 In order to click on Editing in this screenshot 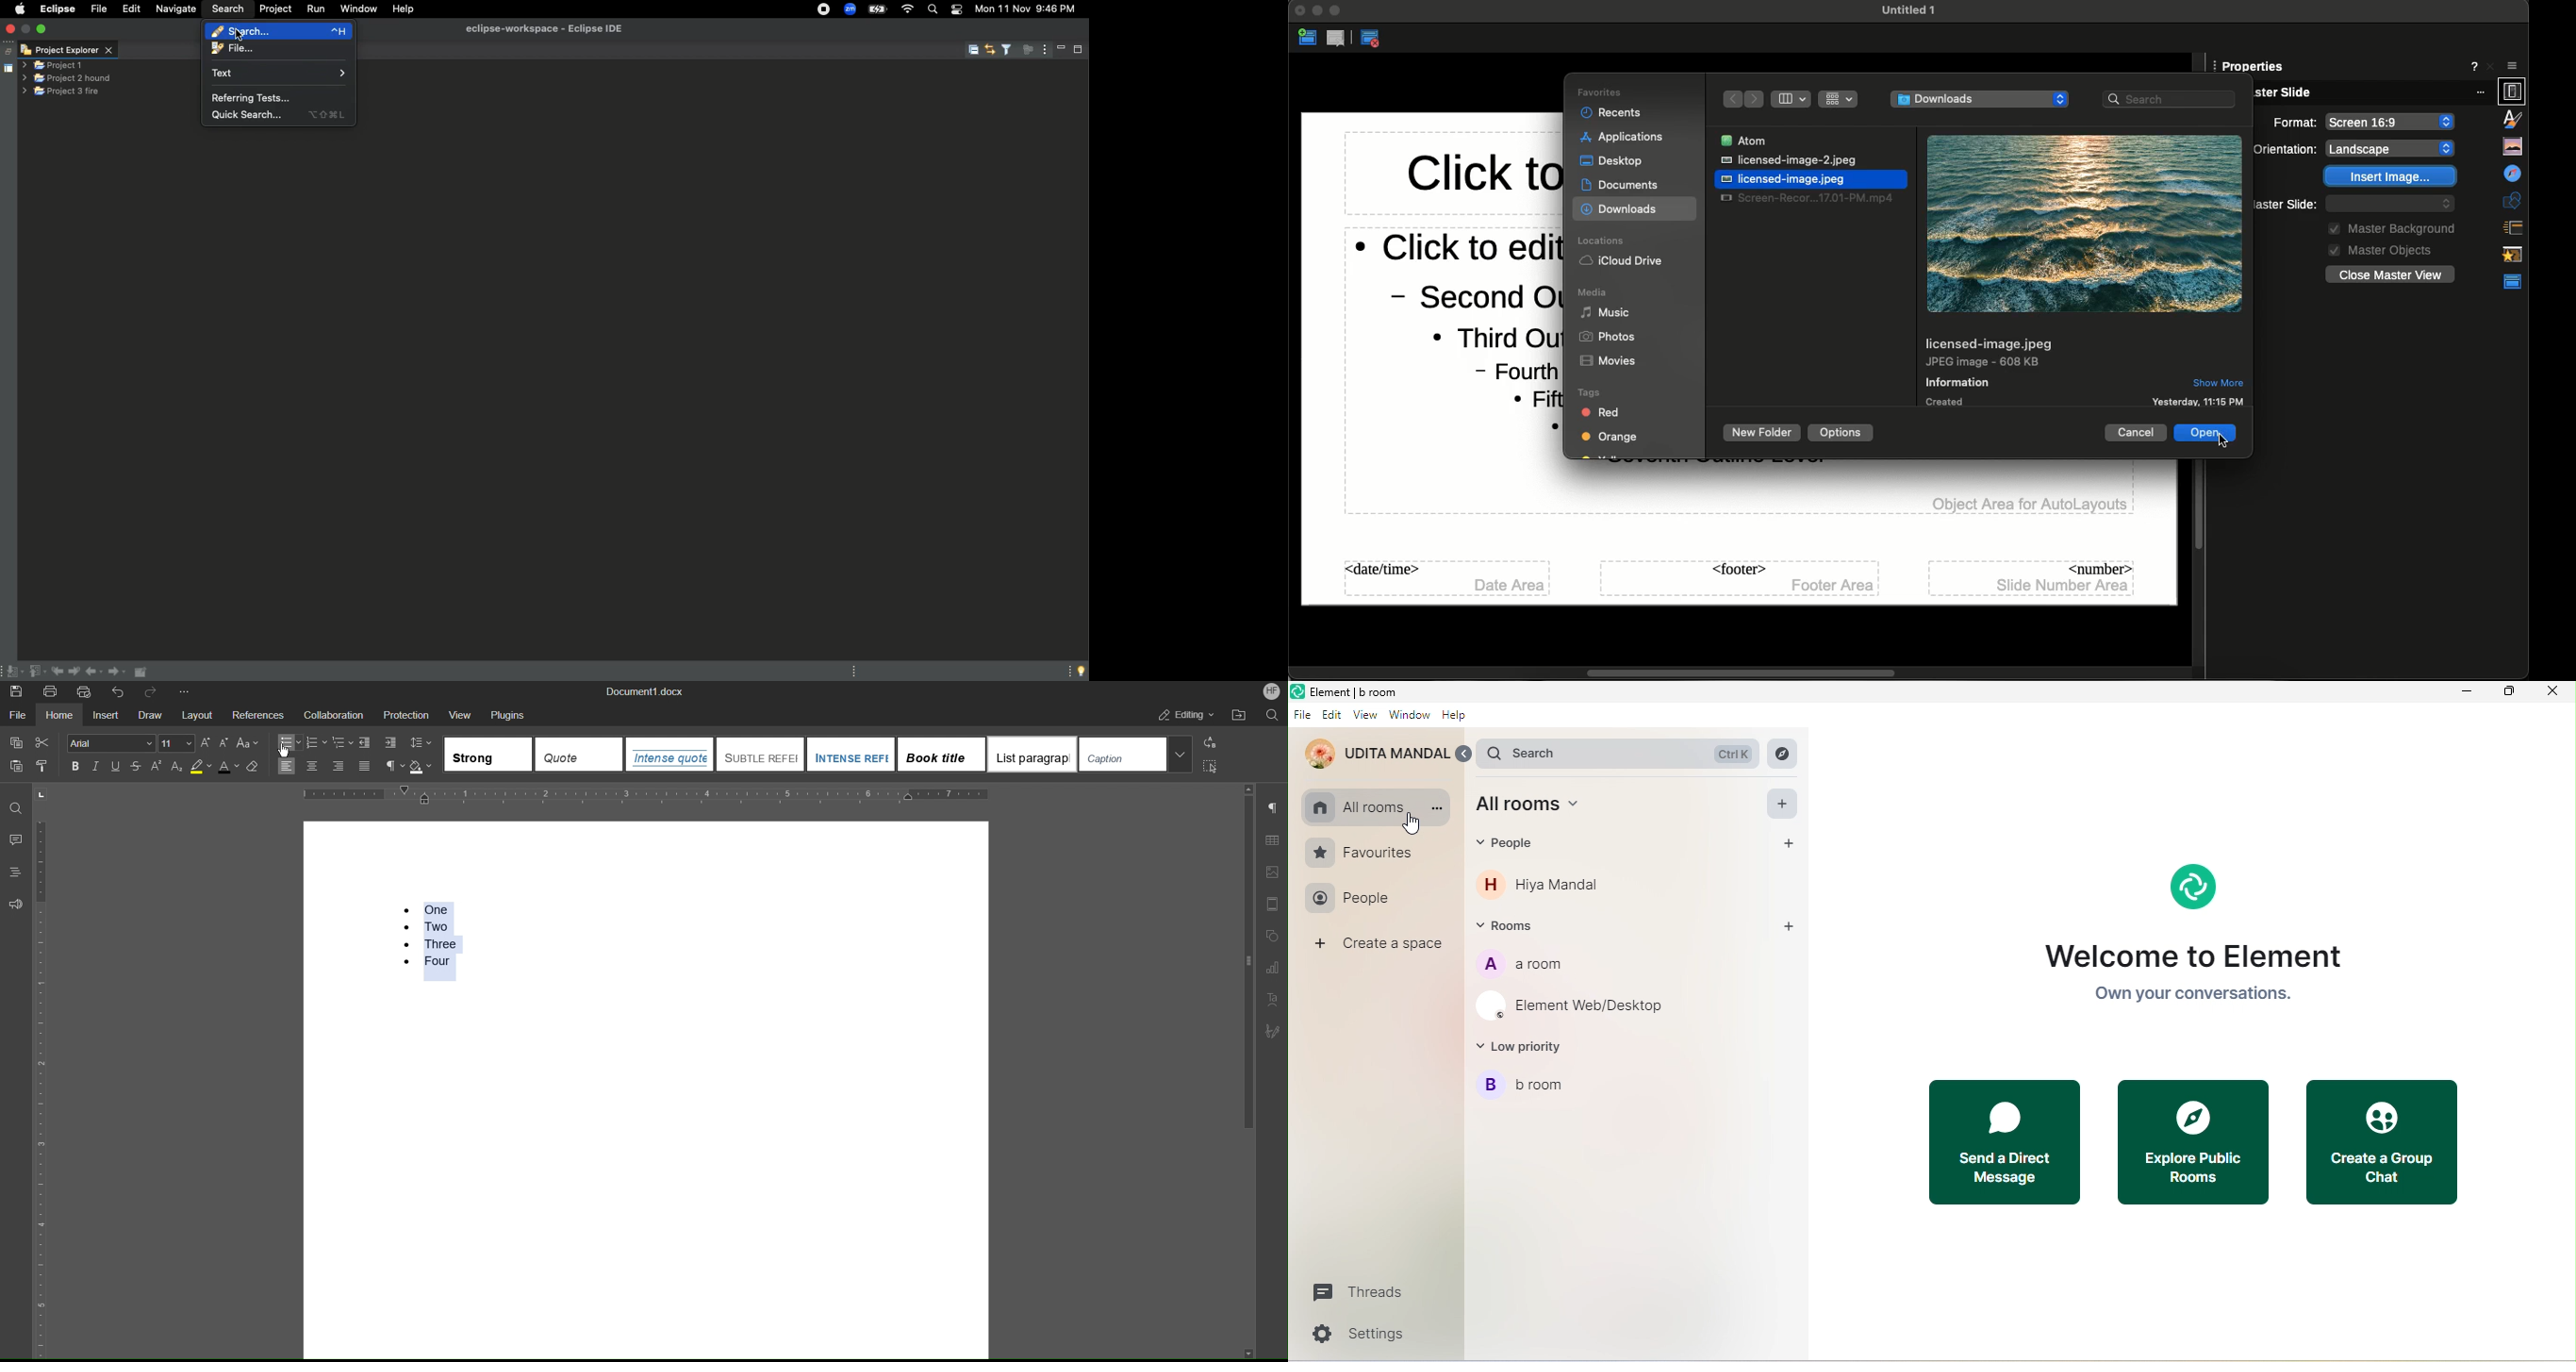, I will do `click(1183, 714)`.